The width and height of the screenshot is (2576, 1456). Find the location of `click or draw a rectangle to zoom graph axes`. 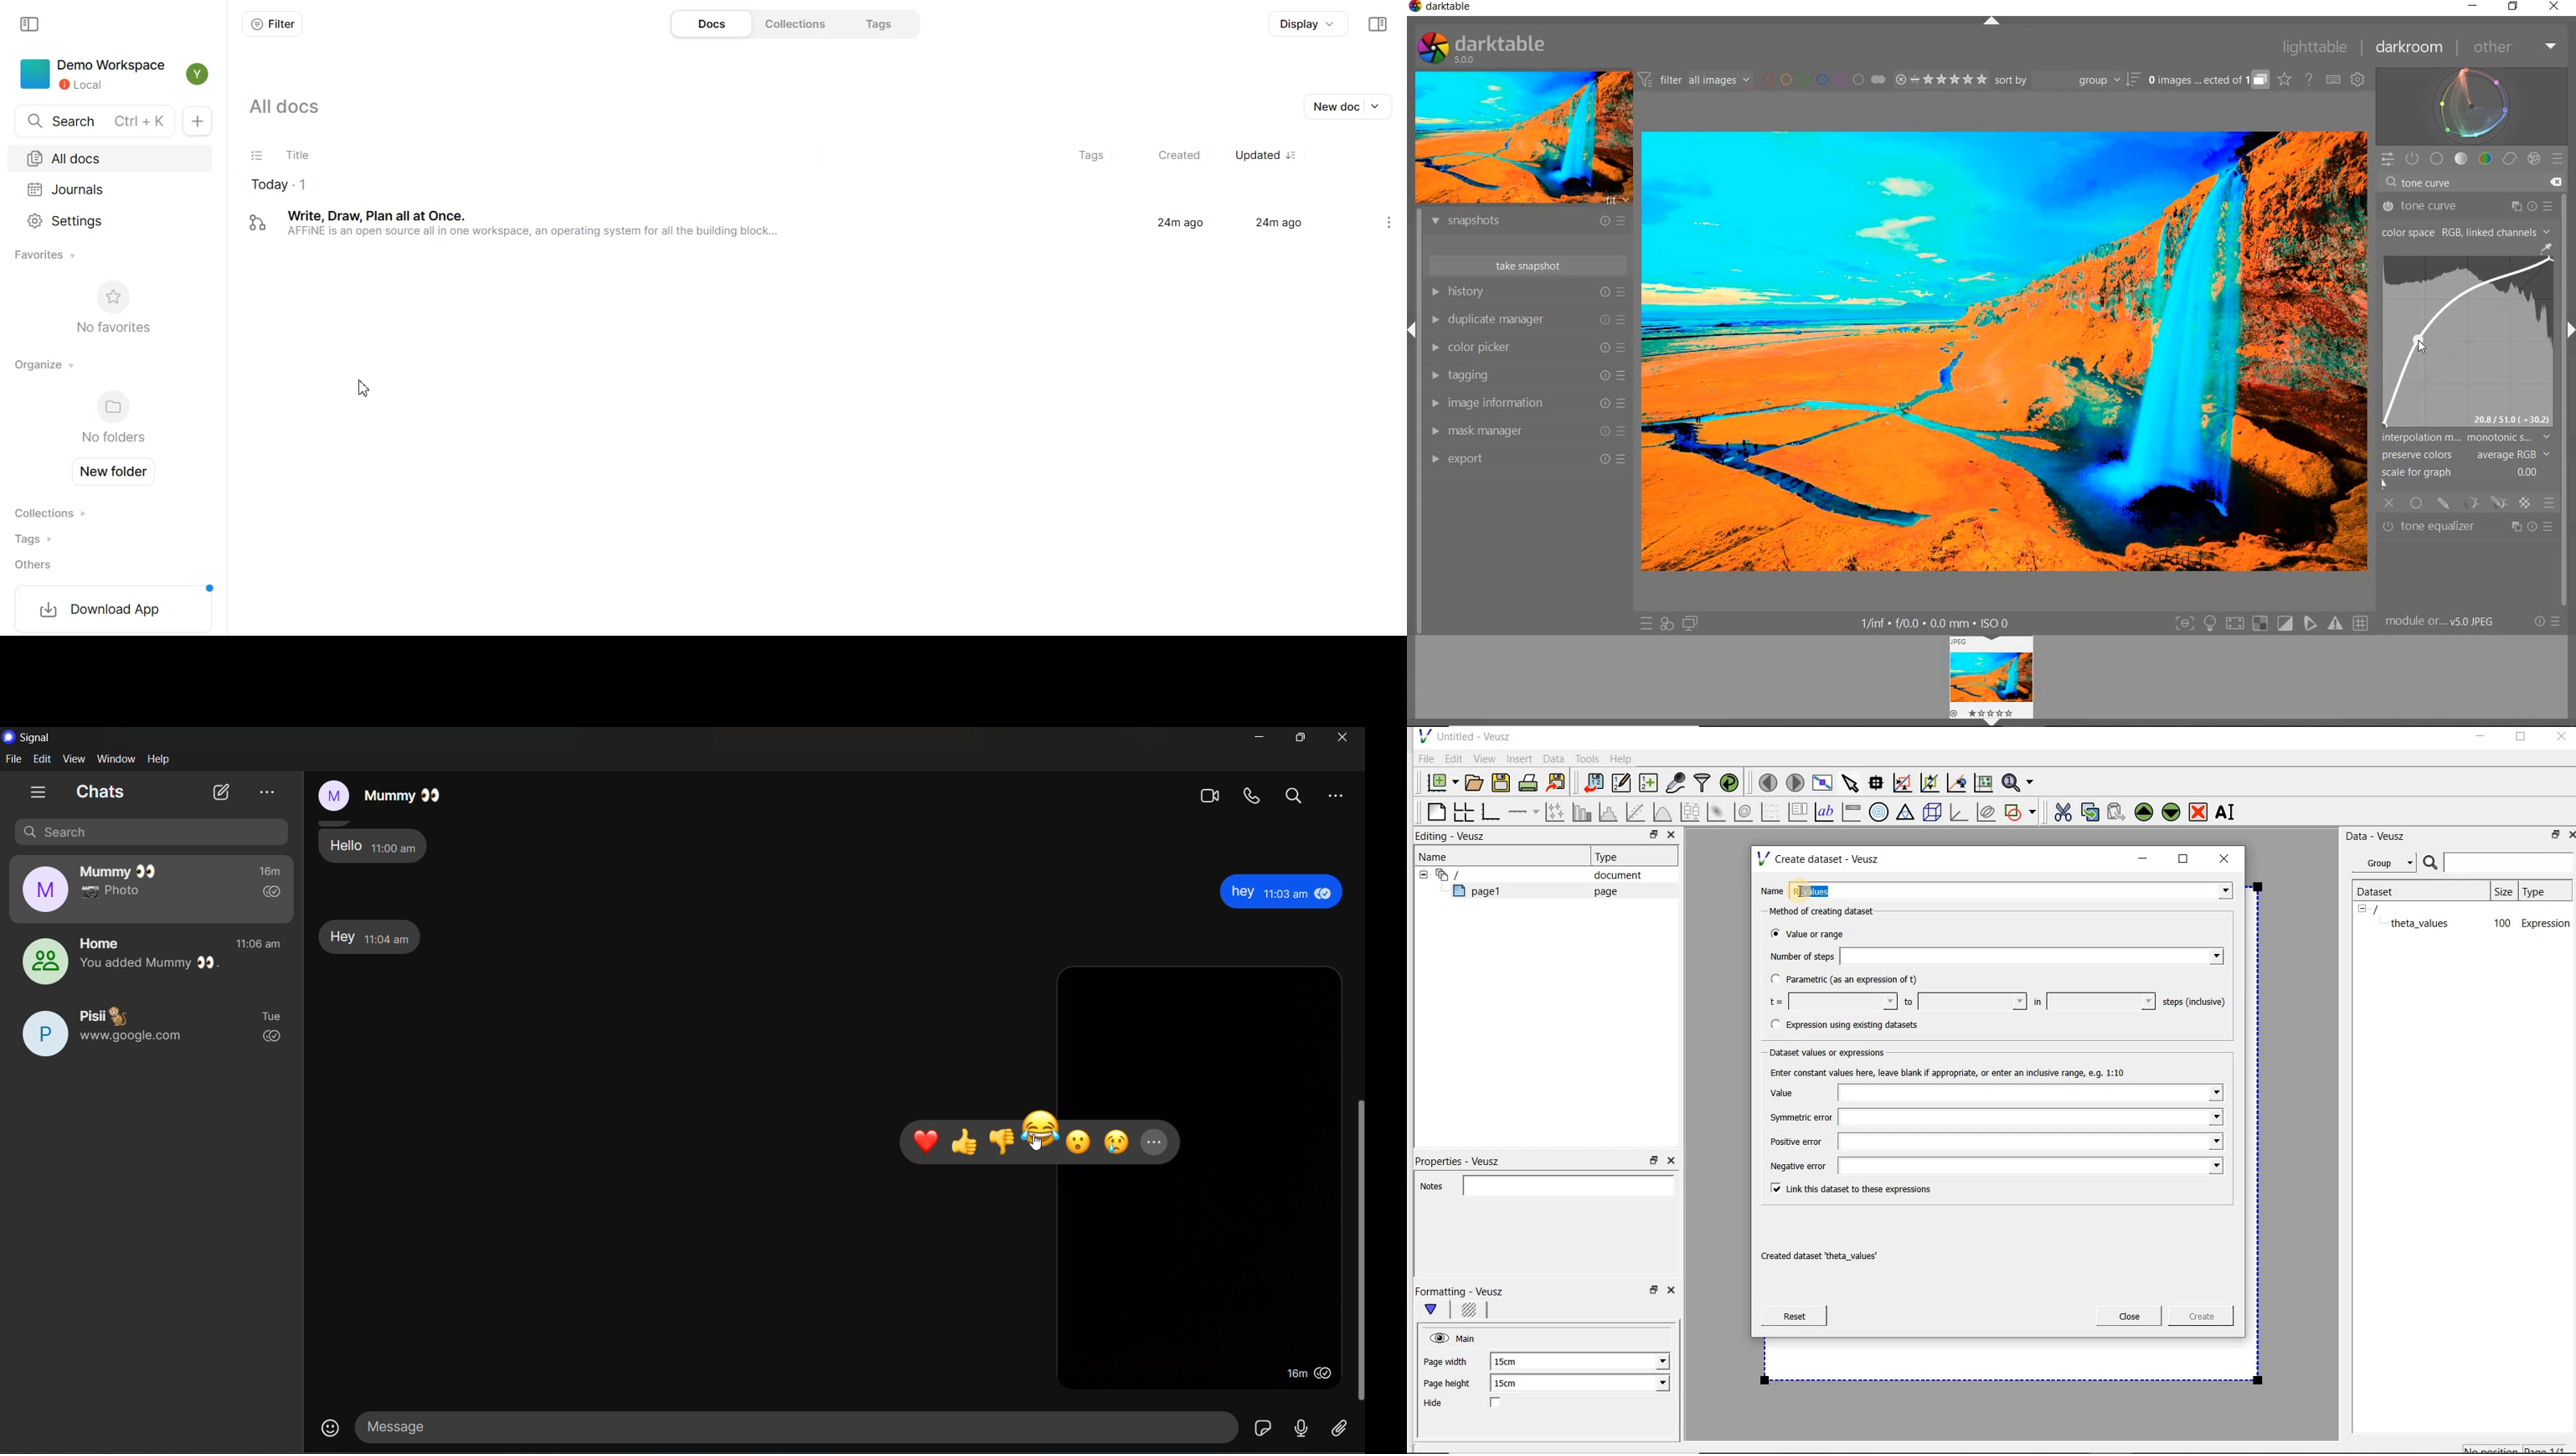

click or draw a rectangle to zoom graph axes is located at coordinates (1905, 783).